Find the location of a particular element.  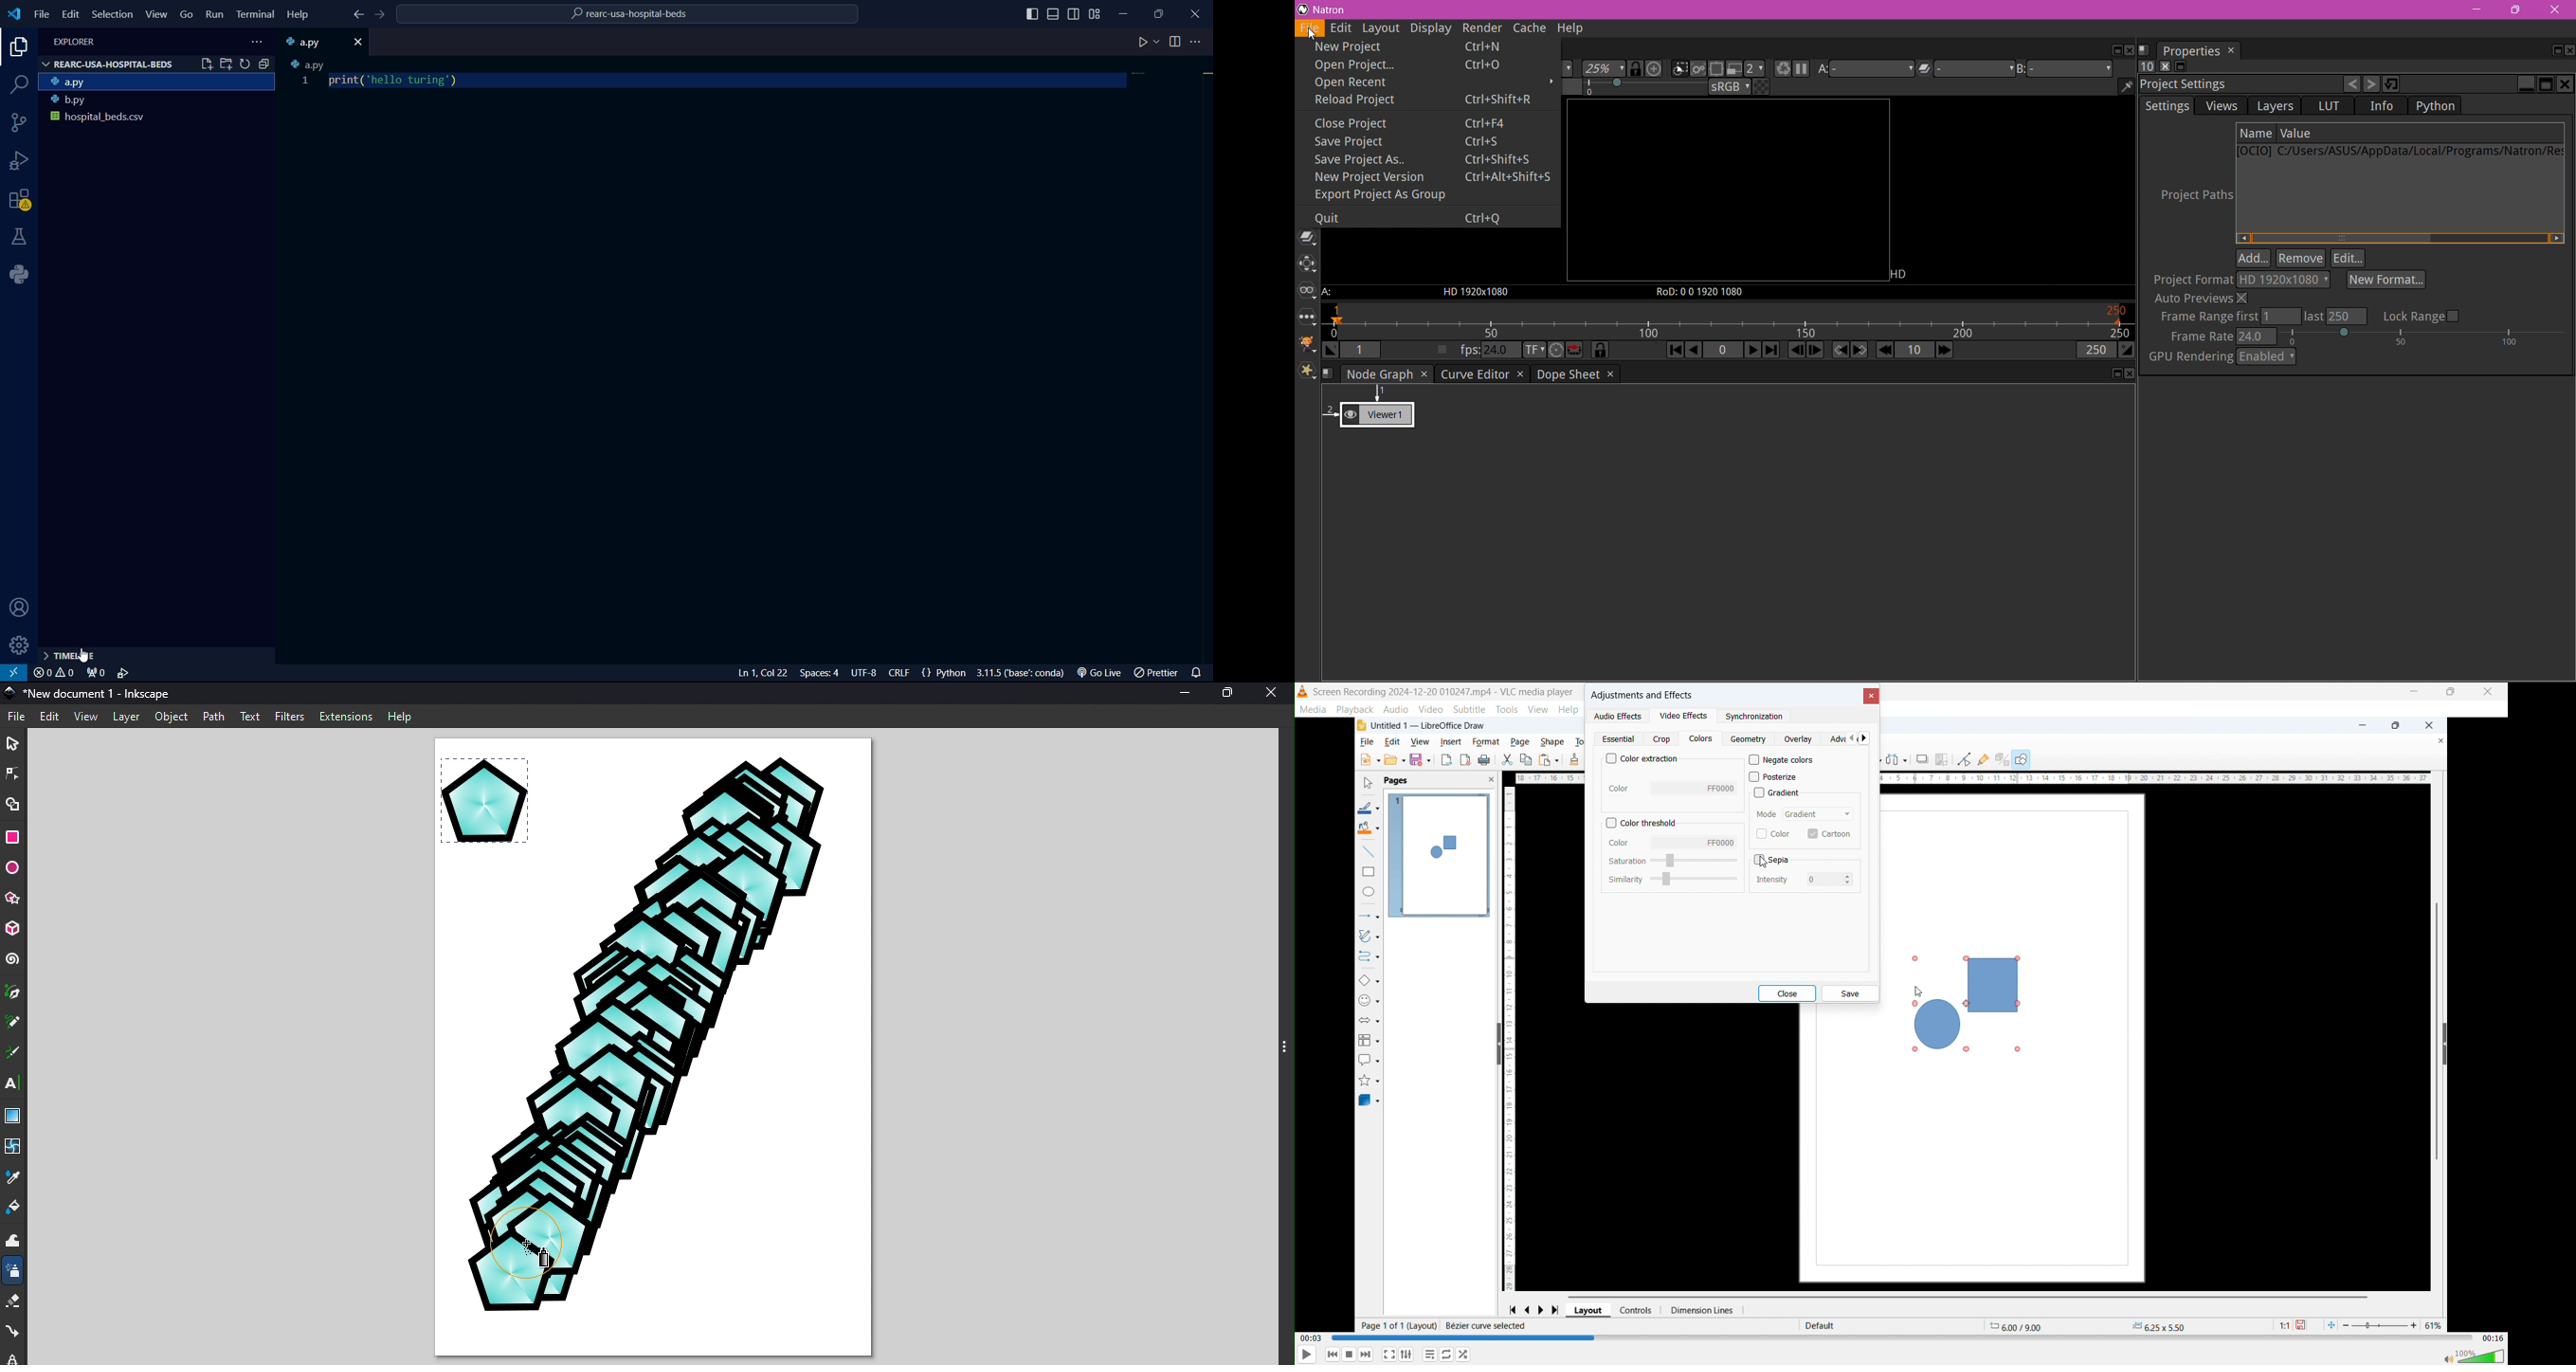

Show extended settings is located at coordinates (1406, 1355).